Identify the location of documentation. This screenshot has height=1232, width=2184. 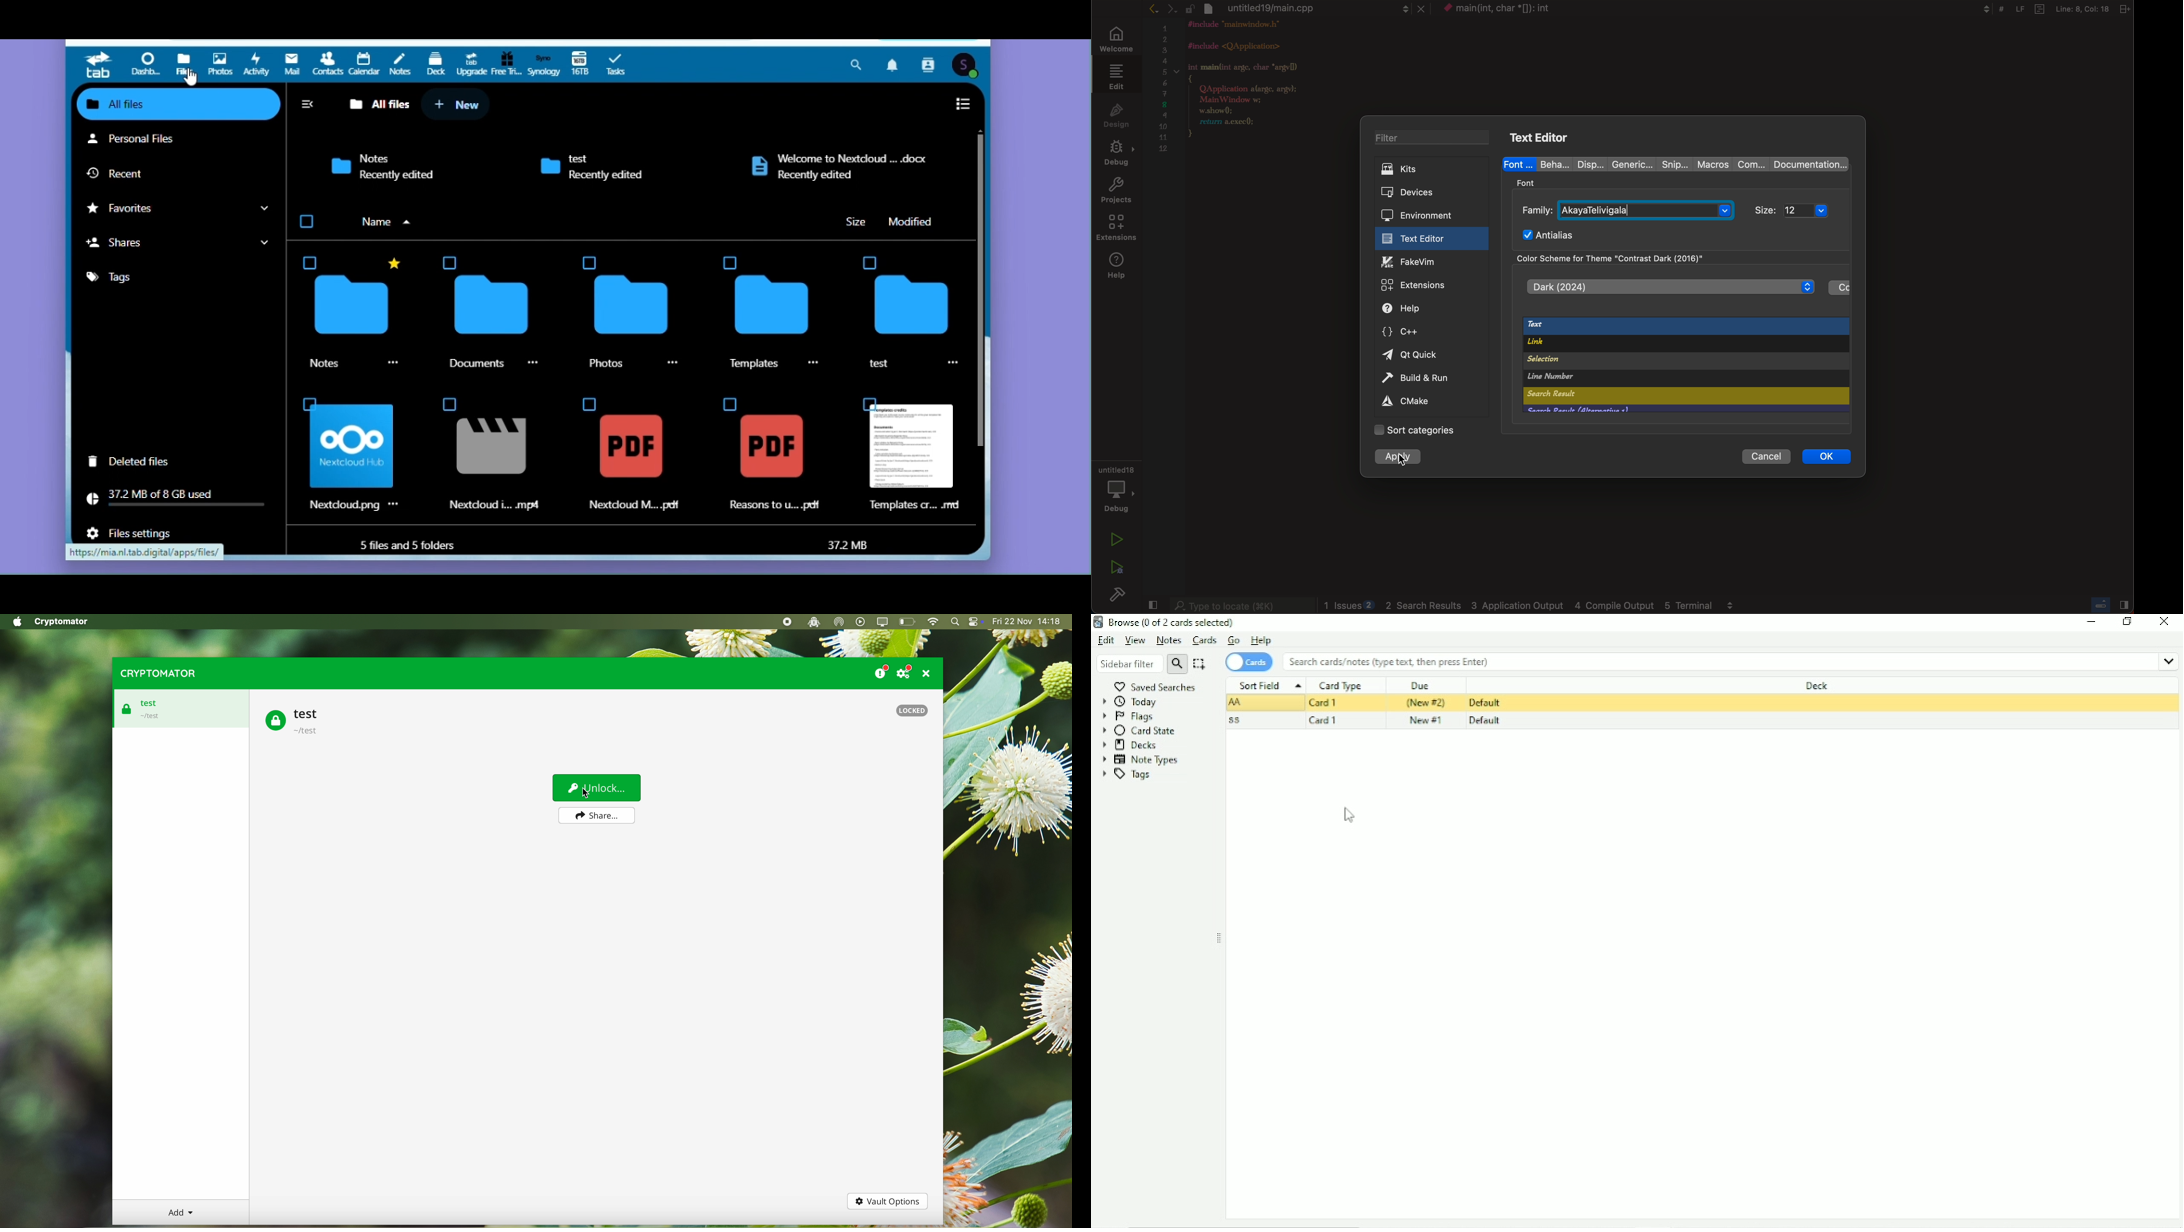
(1808, 164).